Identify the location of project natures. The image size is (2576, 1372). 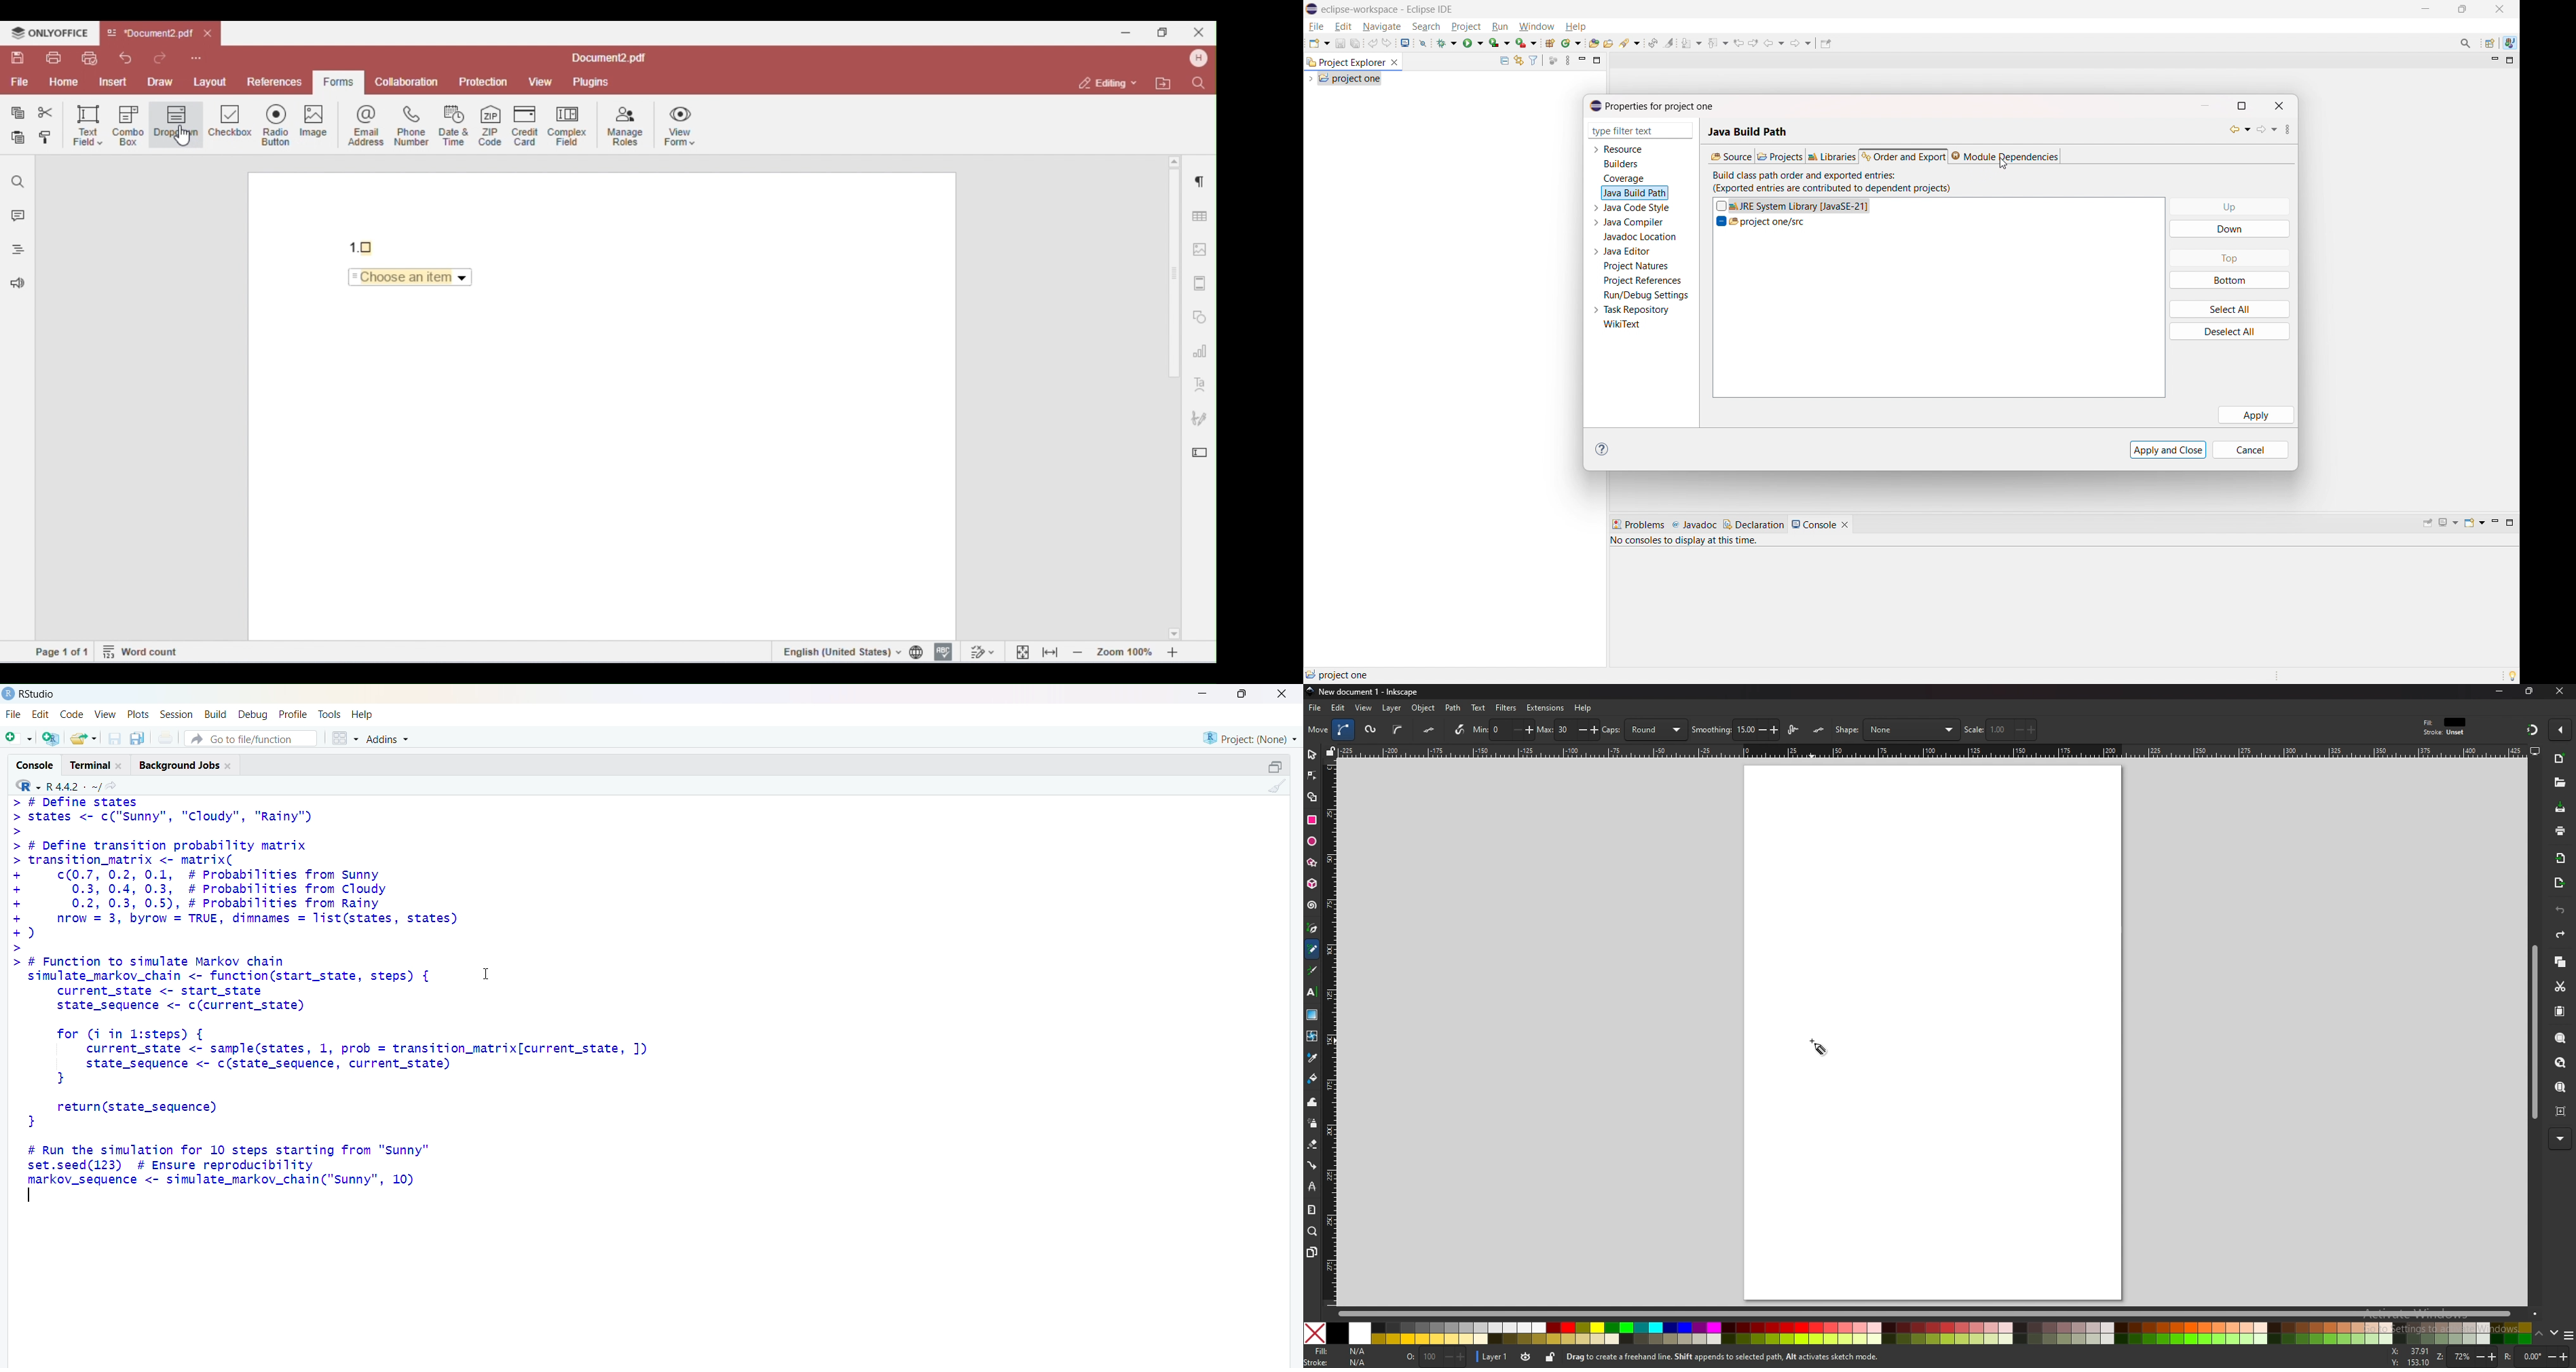
(1637, 266).